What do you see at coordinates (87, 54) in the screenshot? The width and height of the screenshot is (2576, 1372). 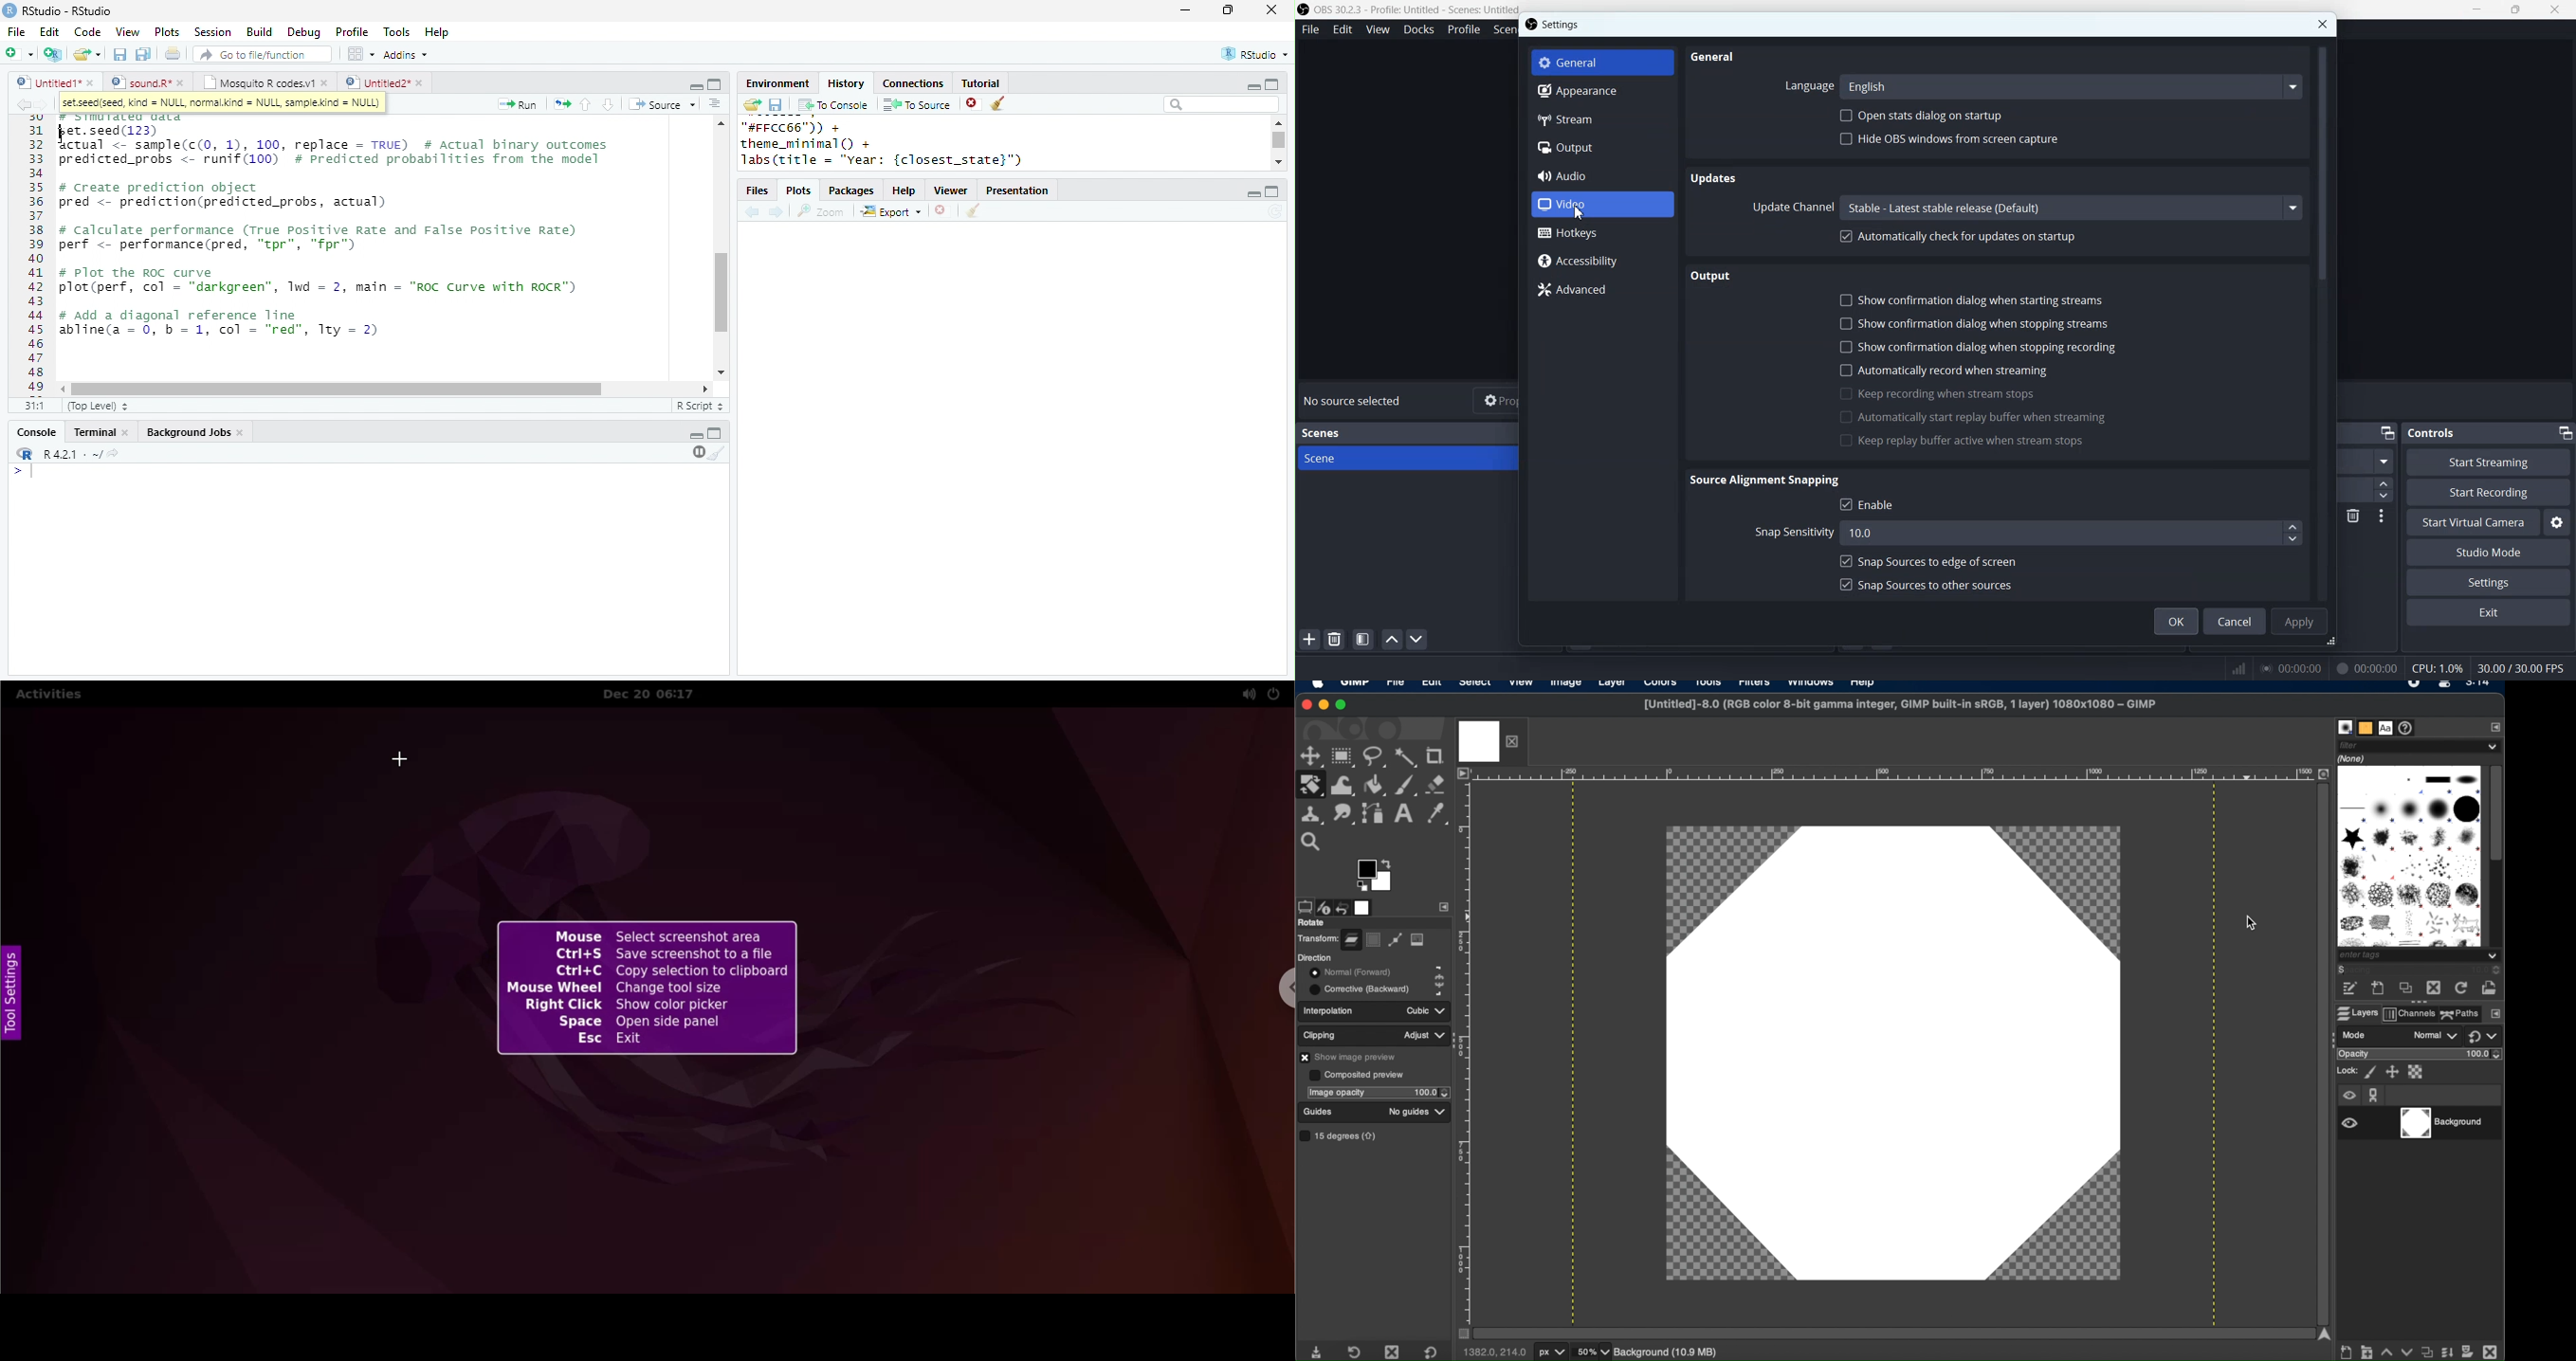 I see `open file` at bounding box center [87, 54].